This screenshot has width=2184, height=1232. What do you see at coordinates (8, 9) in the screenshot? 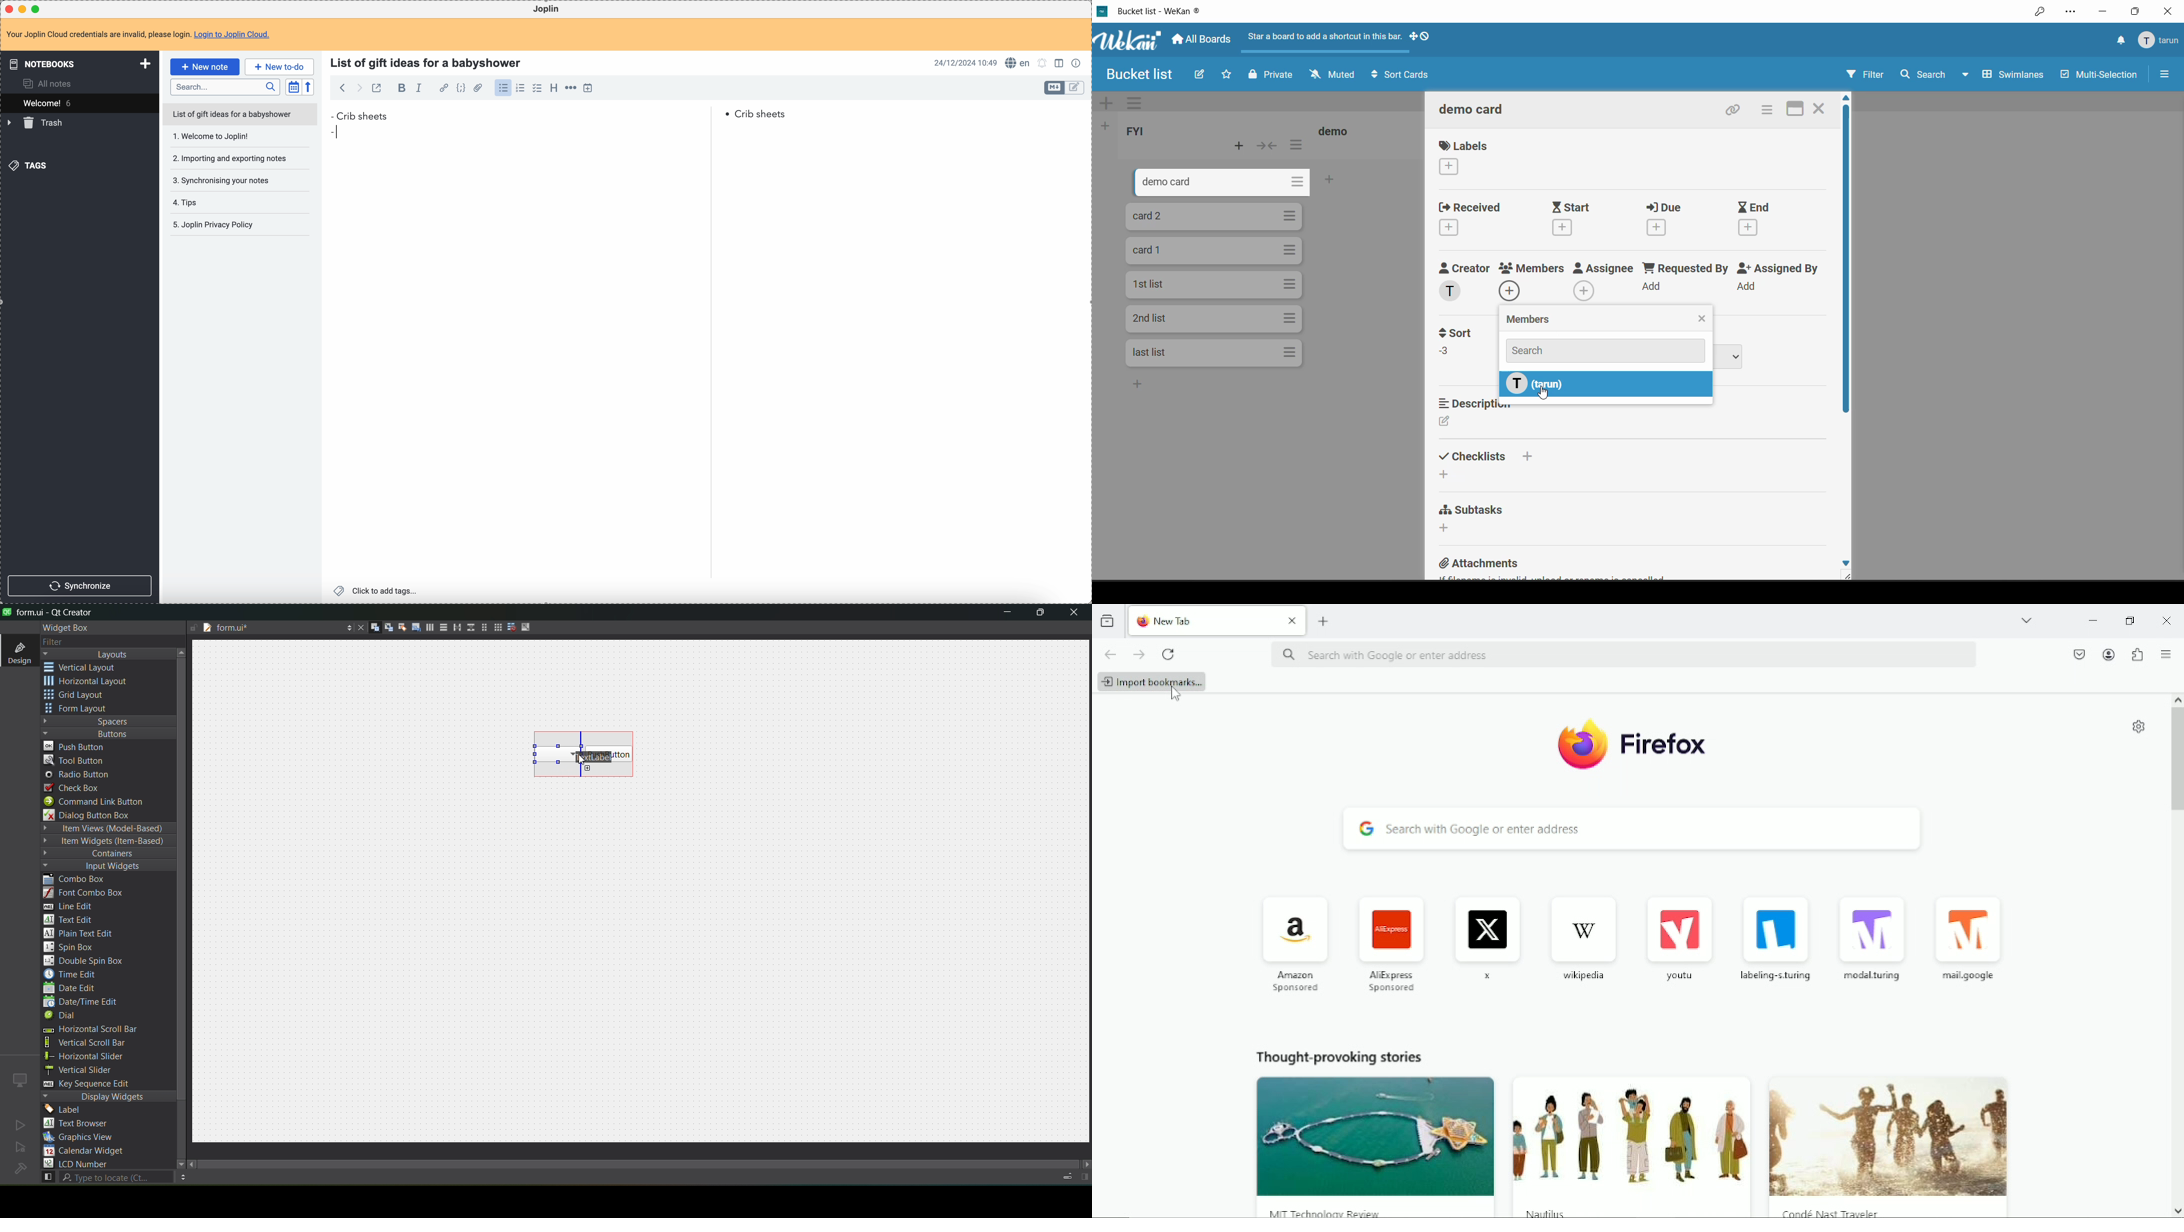
I see `close Joplin` at bounding box center [8, 9].